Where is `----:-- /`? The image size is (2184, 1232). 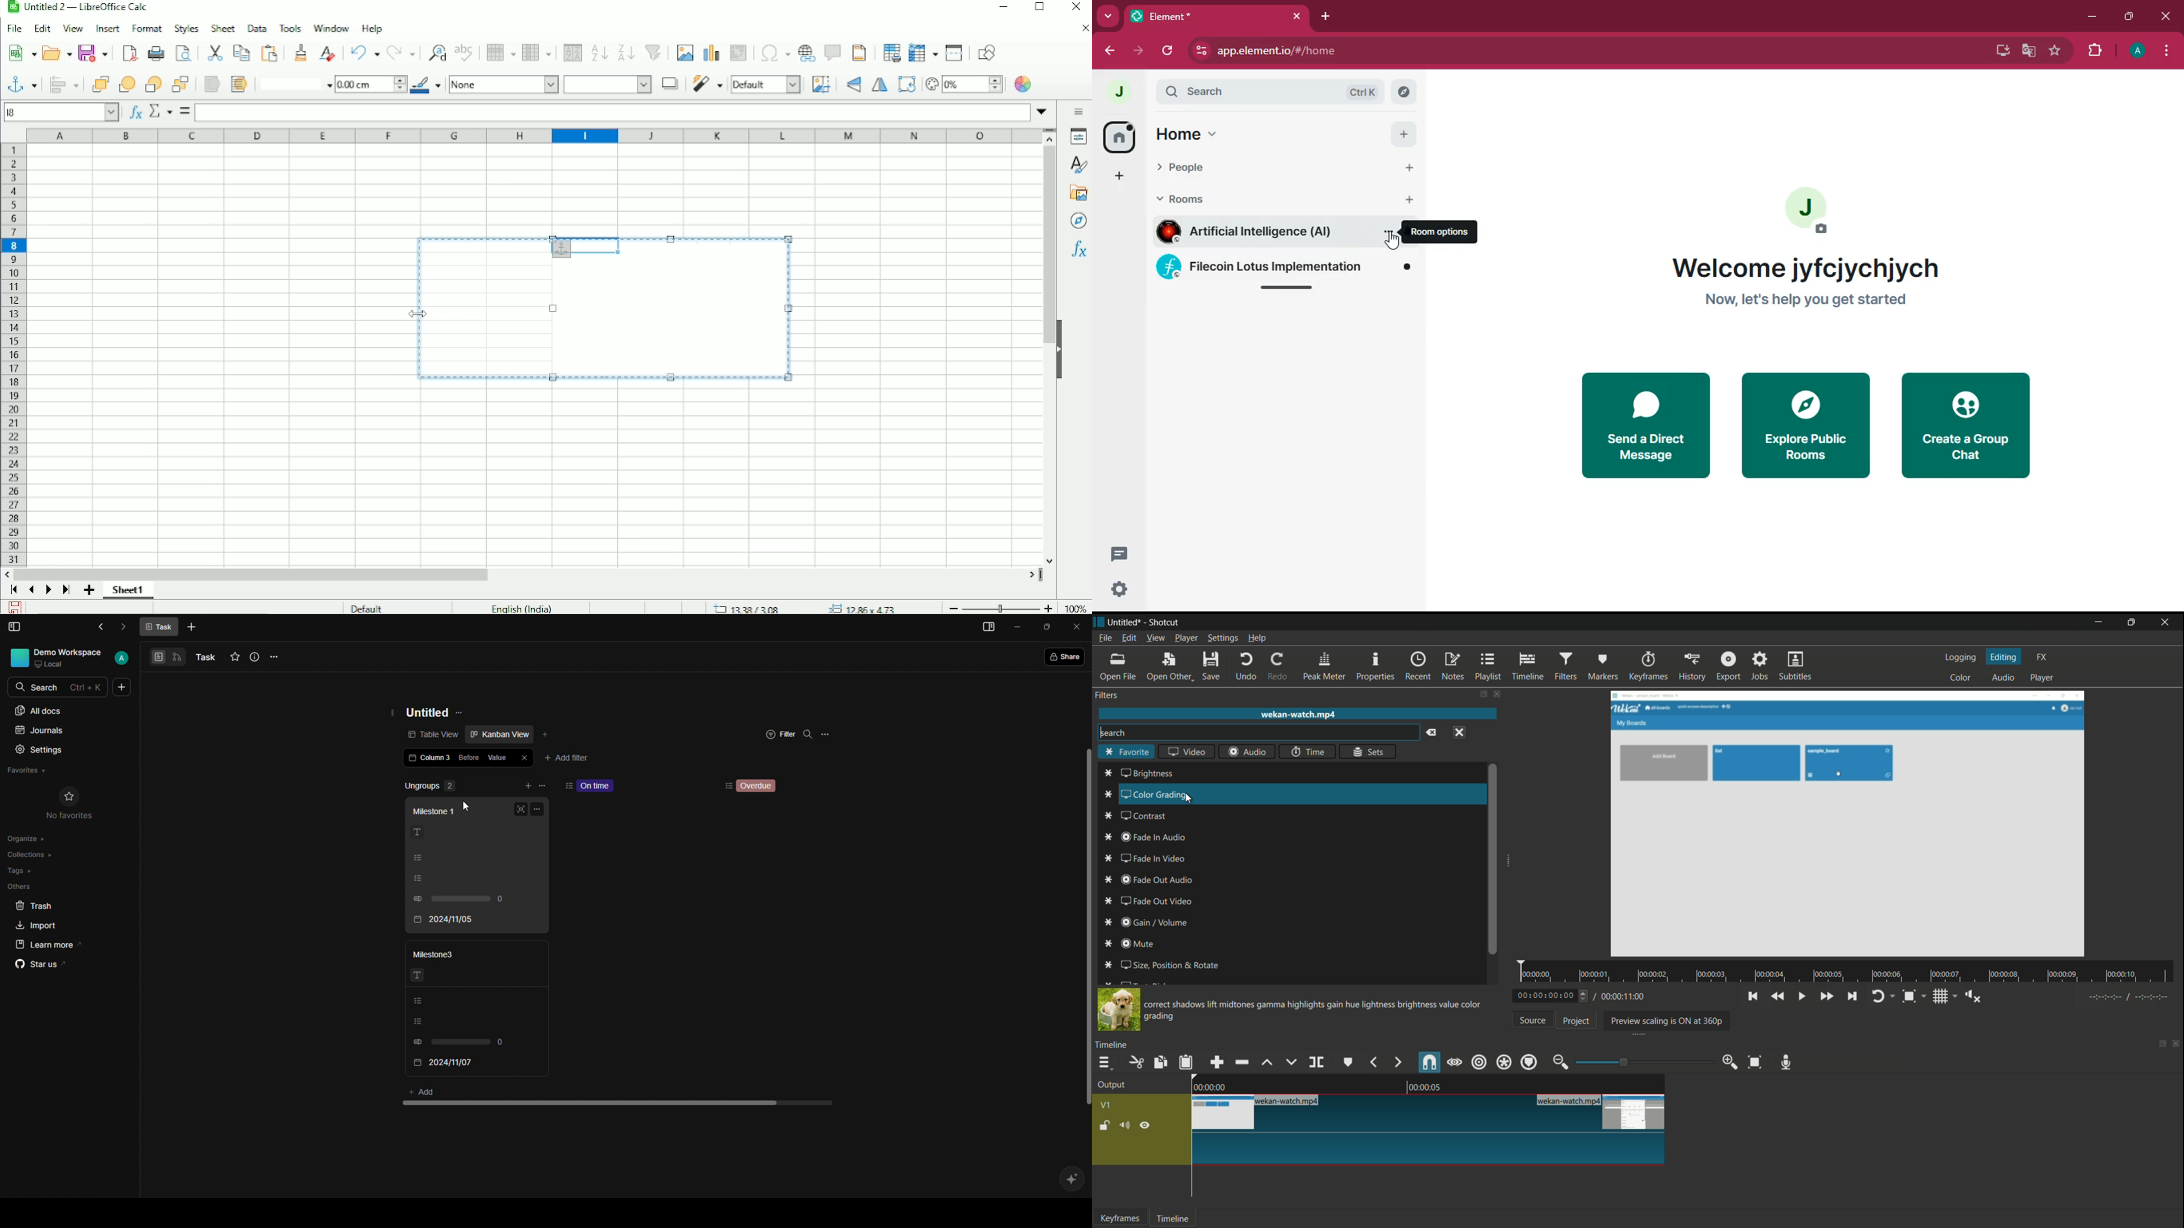 ----:-- / is located at coordinates (2135, 999).